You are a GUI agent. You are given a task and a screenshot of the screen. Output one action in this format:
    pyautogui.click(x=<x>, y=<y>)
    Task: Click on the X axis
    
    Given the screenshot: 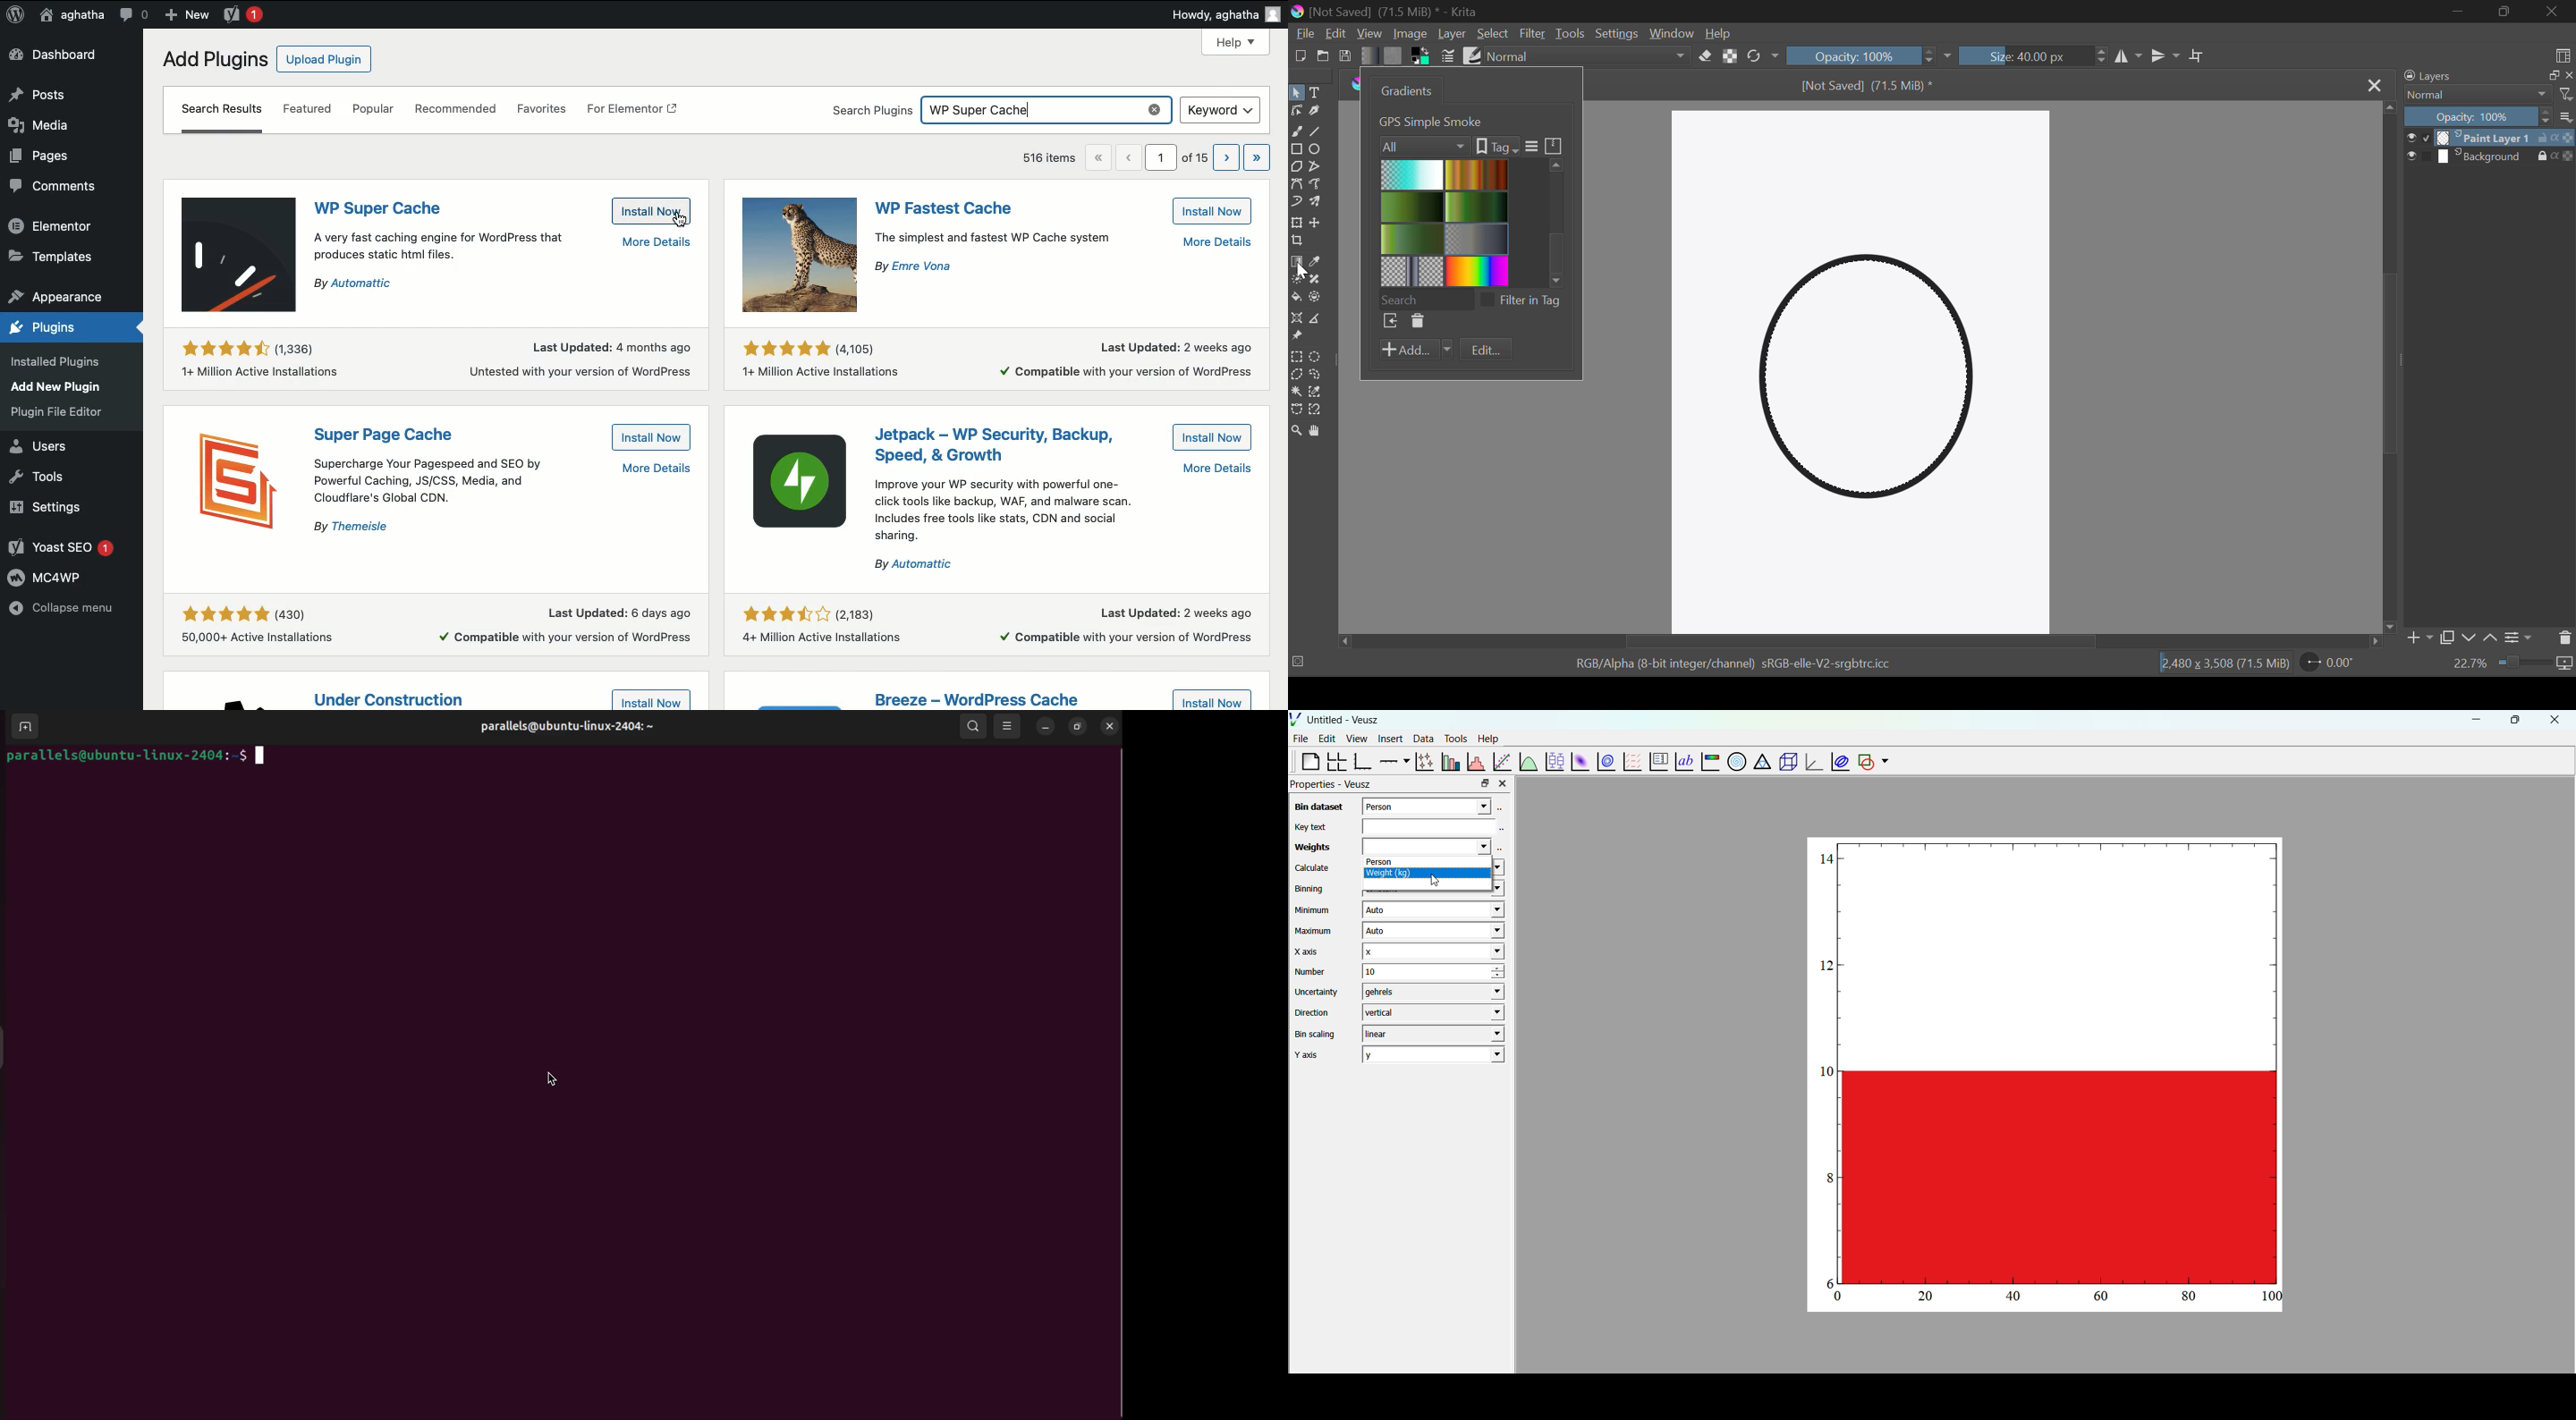 What is the action you would take?
    pyautogui.click(x=1310, y=951)
    